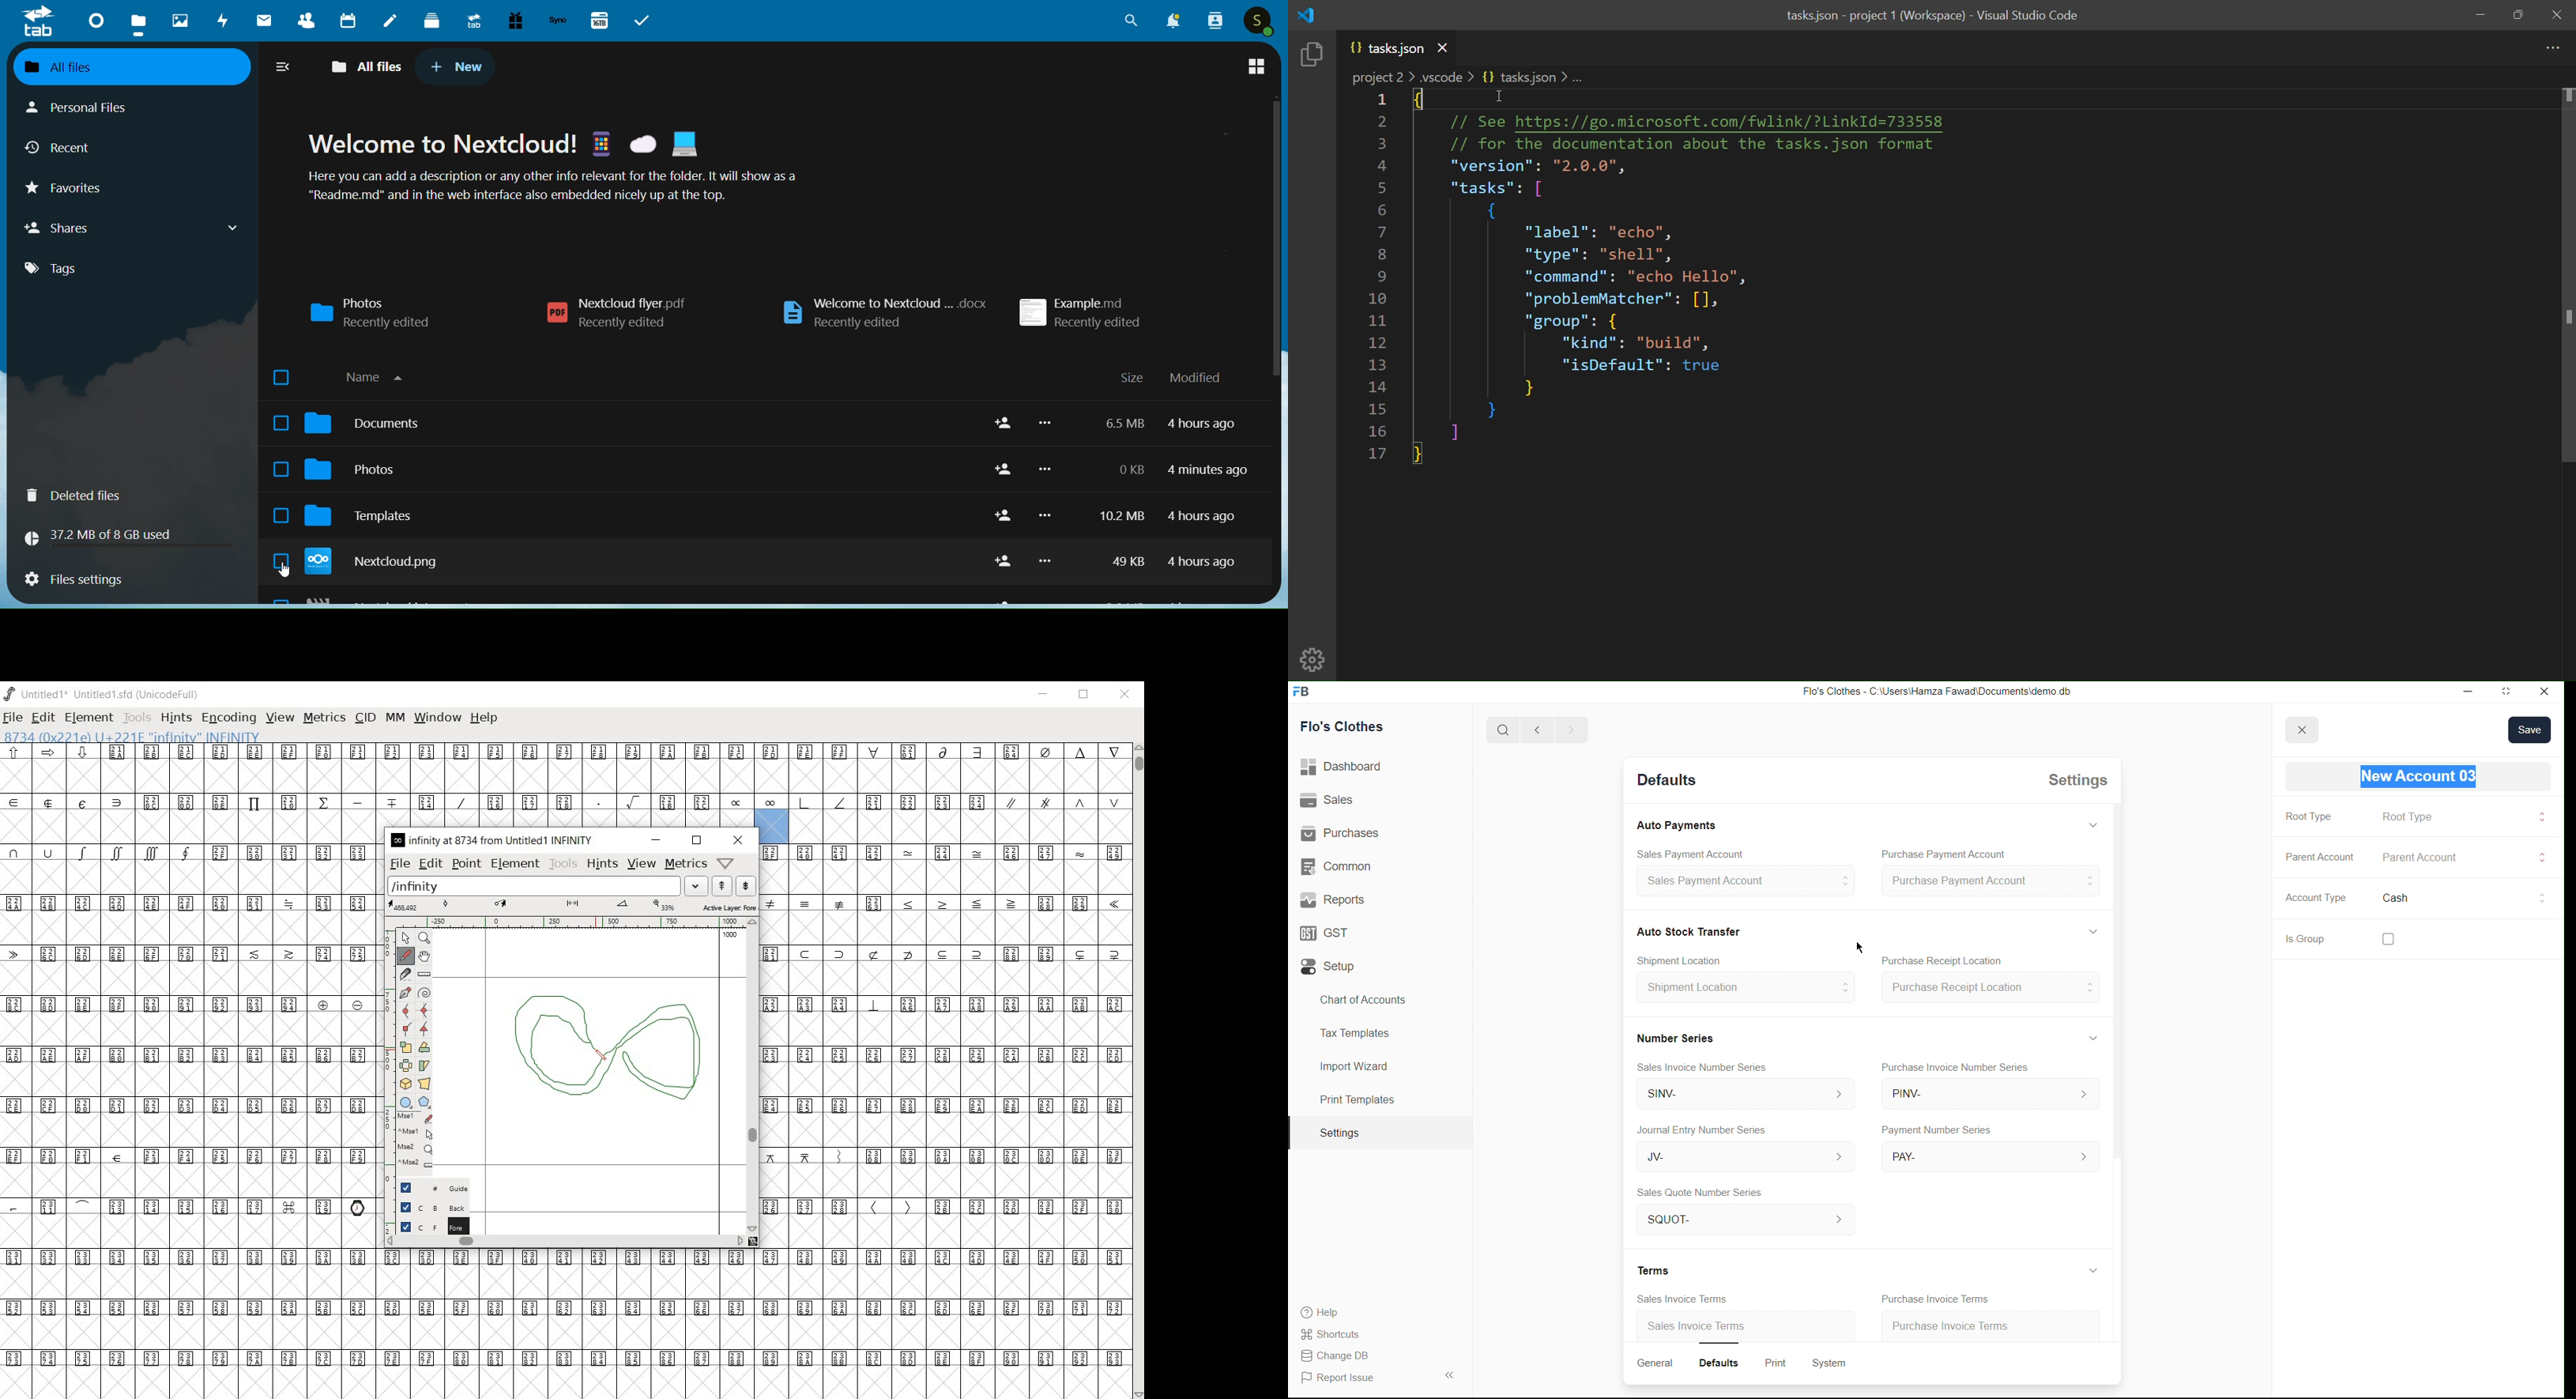 The height and width of the screenshot is (1400, 2576). I want to click on Shortcuts, so click(1338, 1333).